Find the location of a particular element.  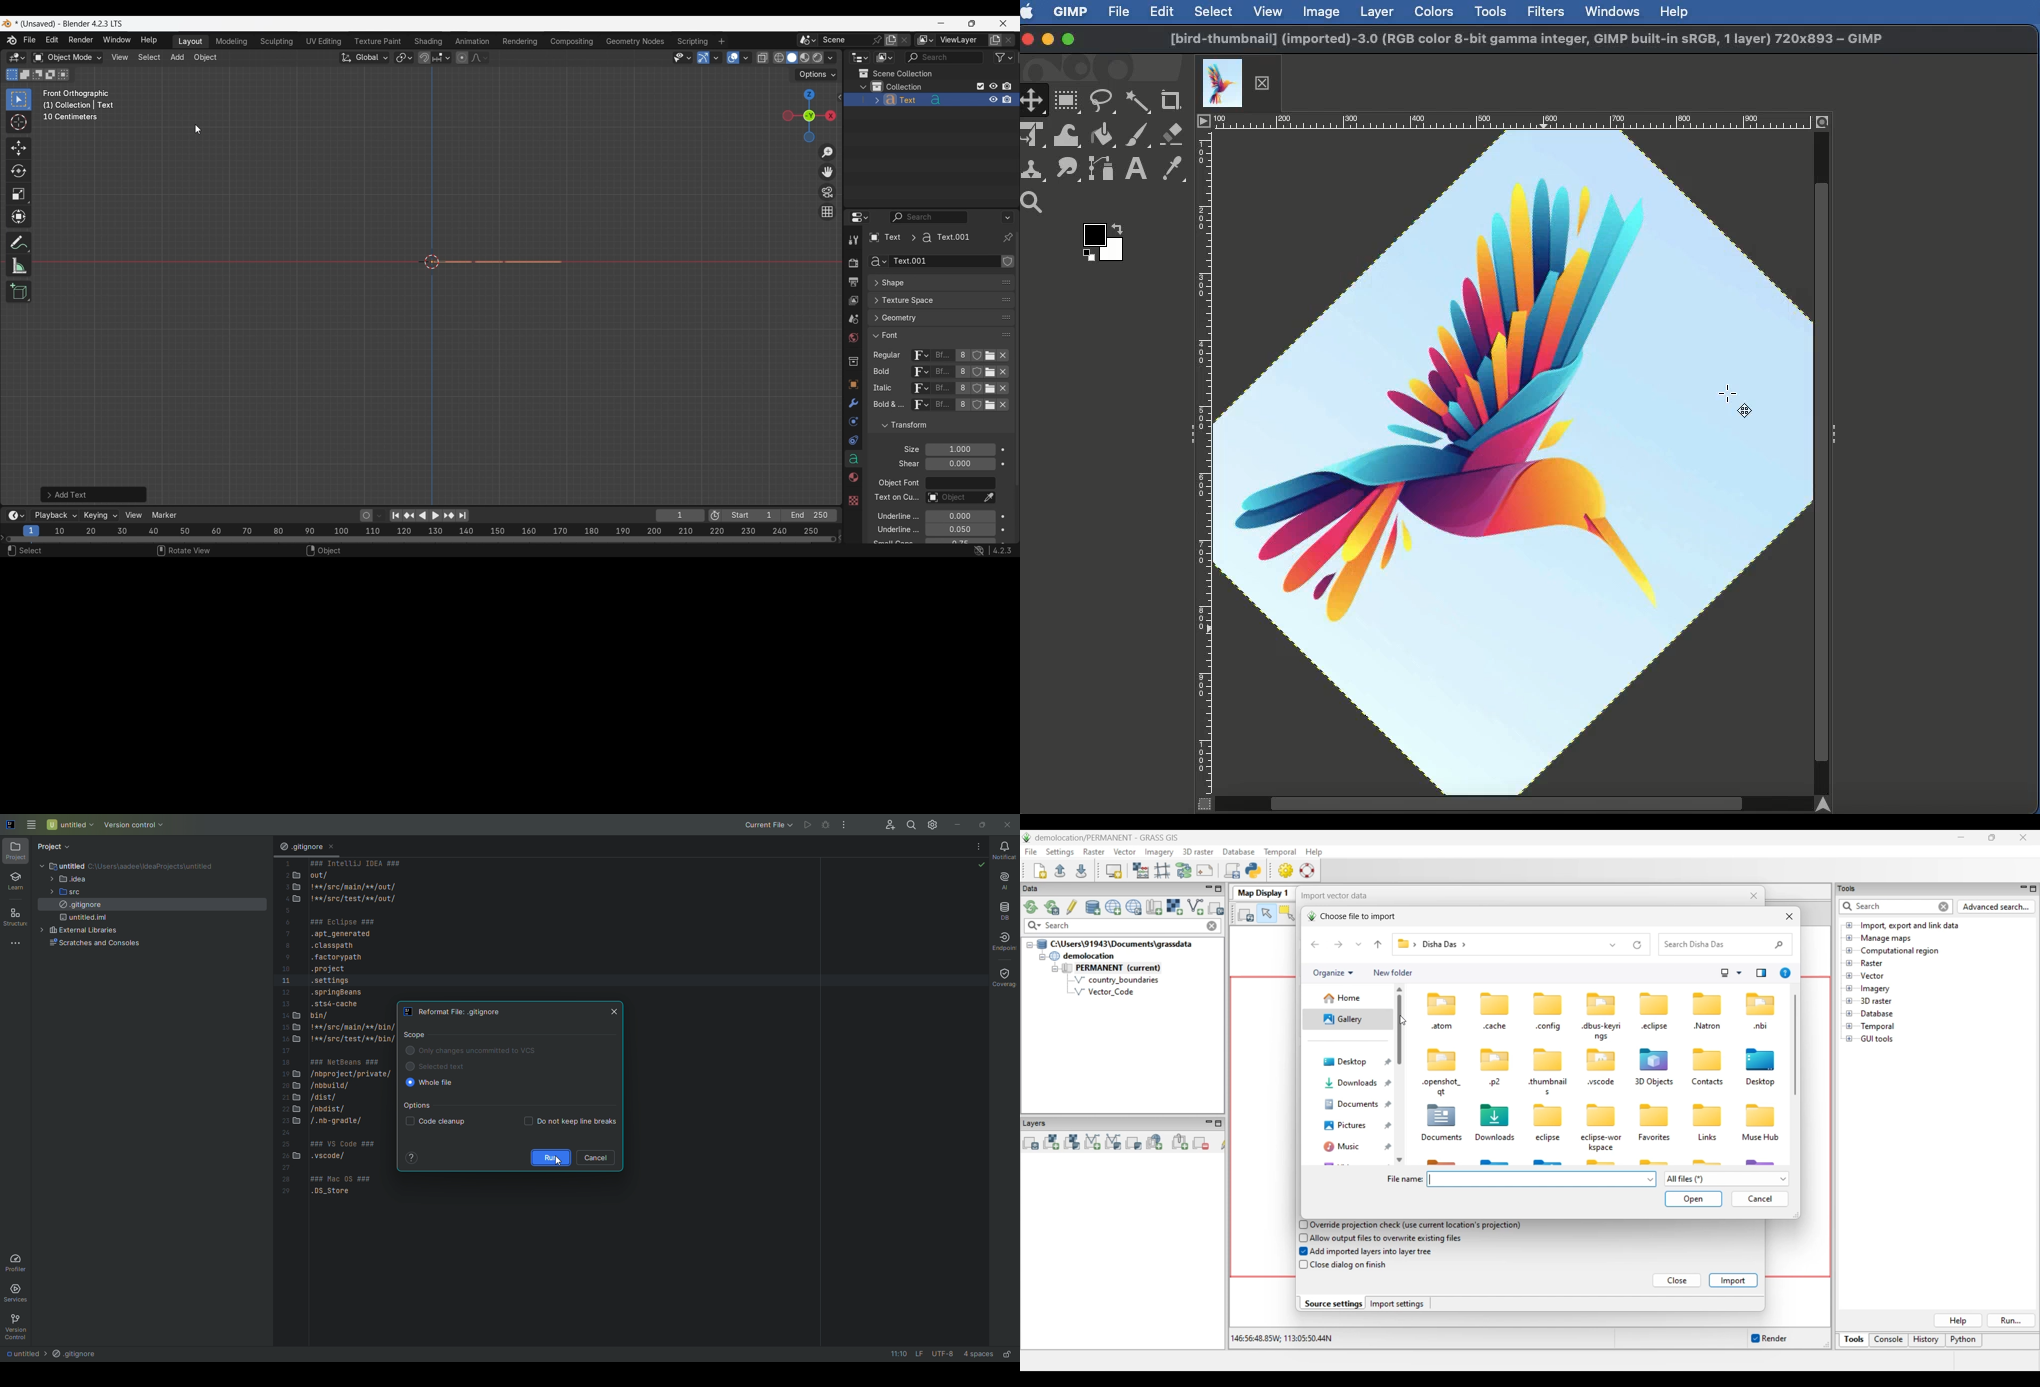

Fake user for respe is located at coordinates (978, 381).